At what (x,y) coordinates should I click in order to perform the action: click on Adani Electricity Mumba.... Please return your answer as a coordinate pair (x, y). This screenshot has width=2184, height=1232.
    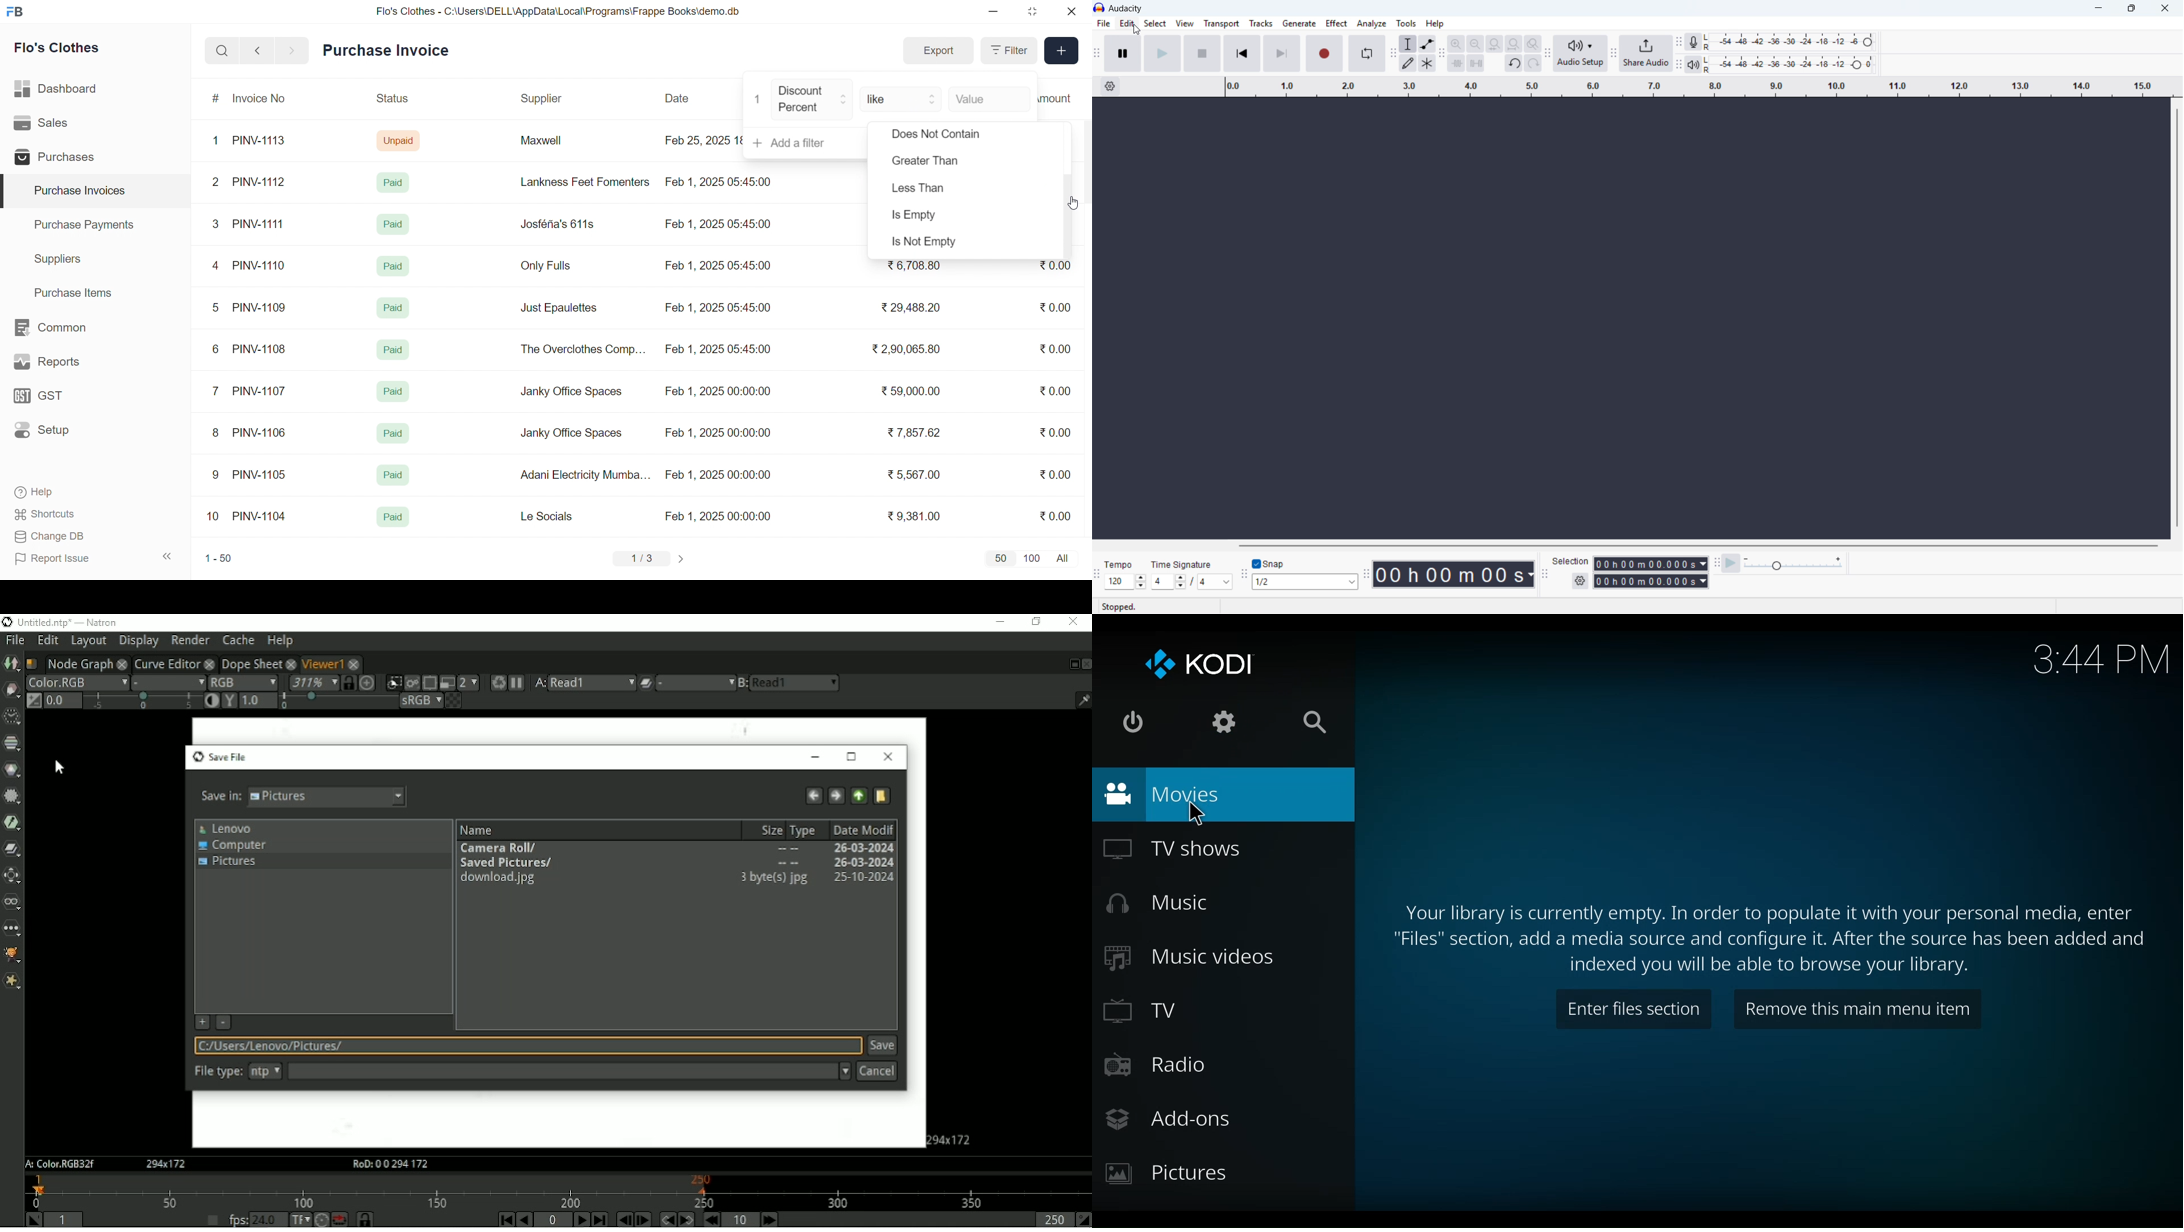
    Looking at the image, I should click on (586, 475).